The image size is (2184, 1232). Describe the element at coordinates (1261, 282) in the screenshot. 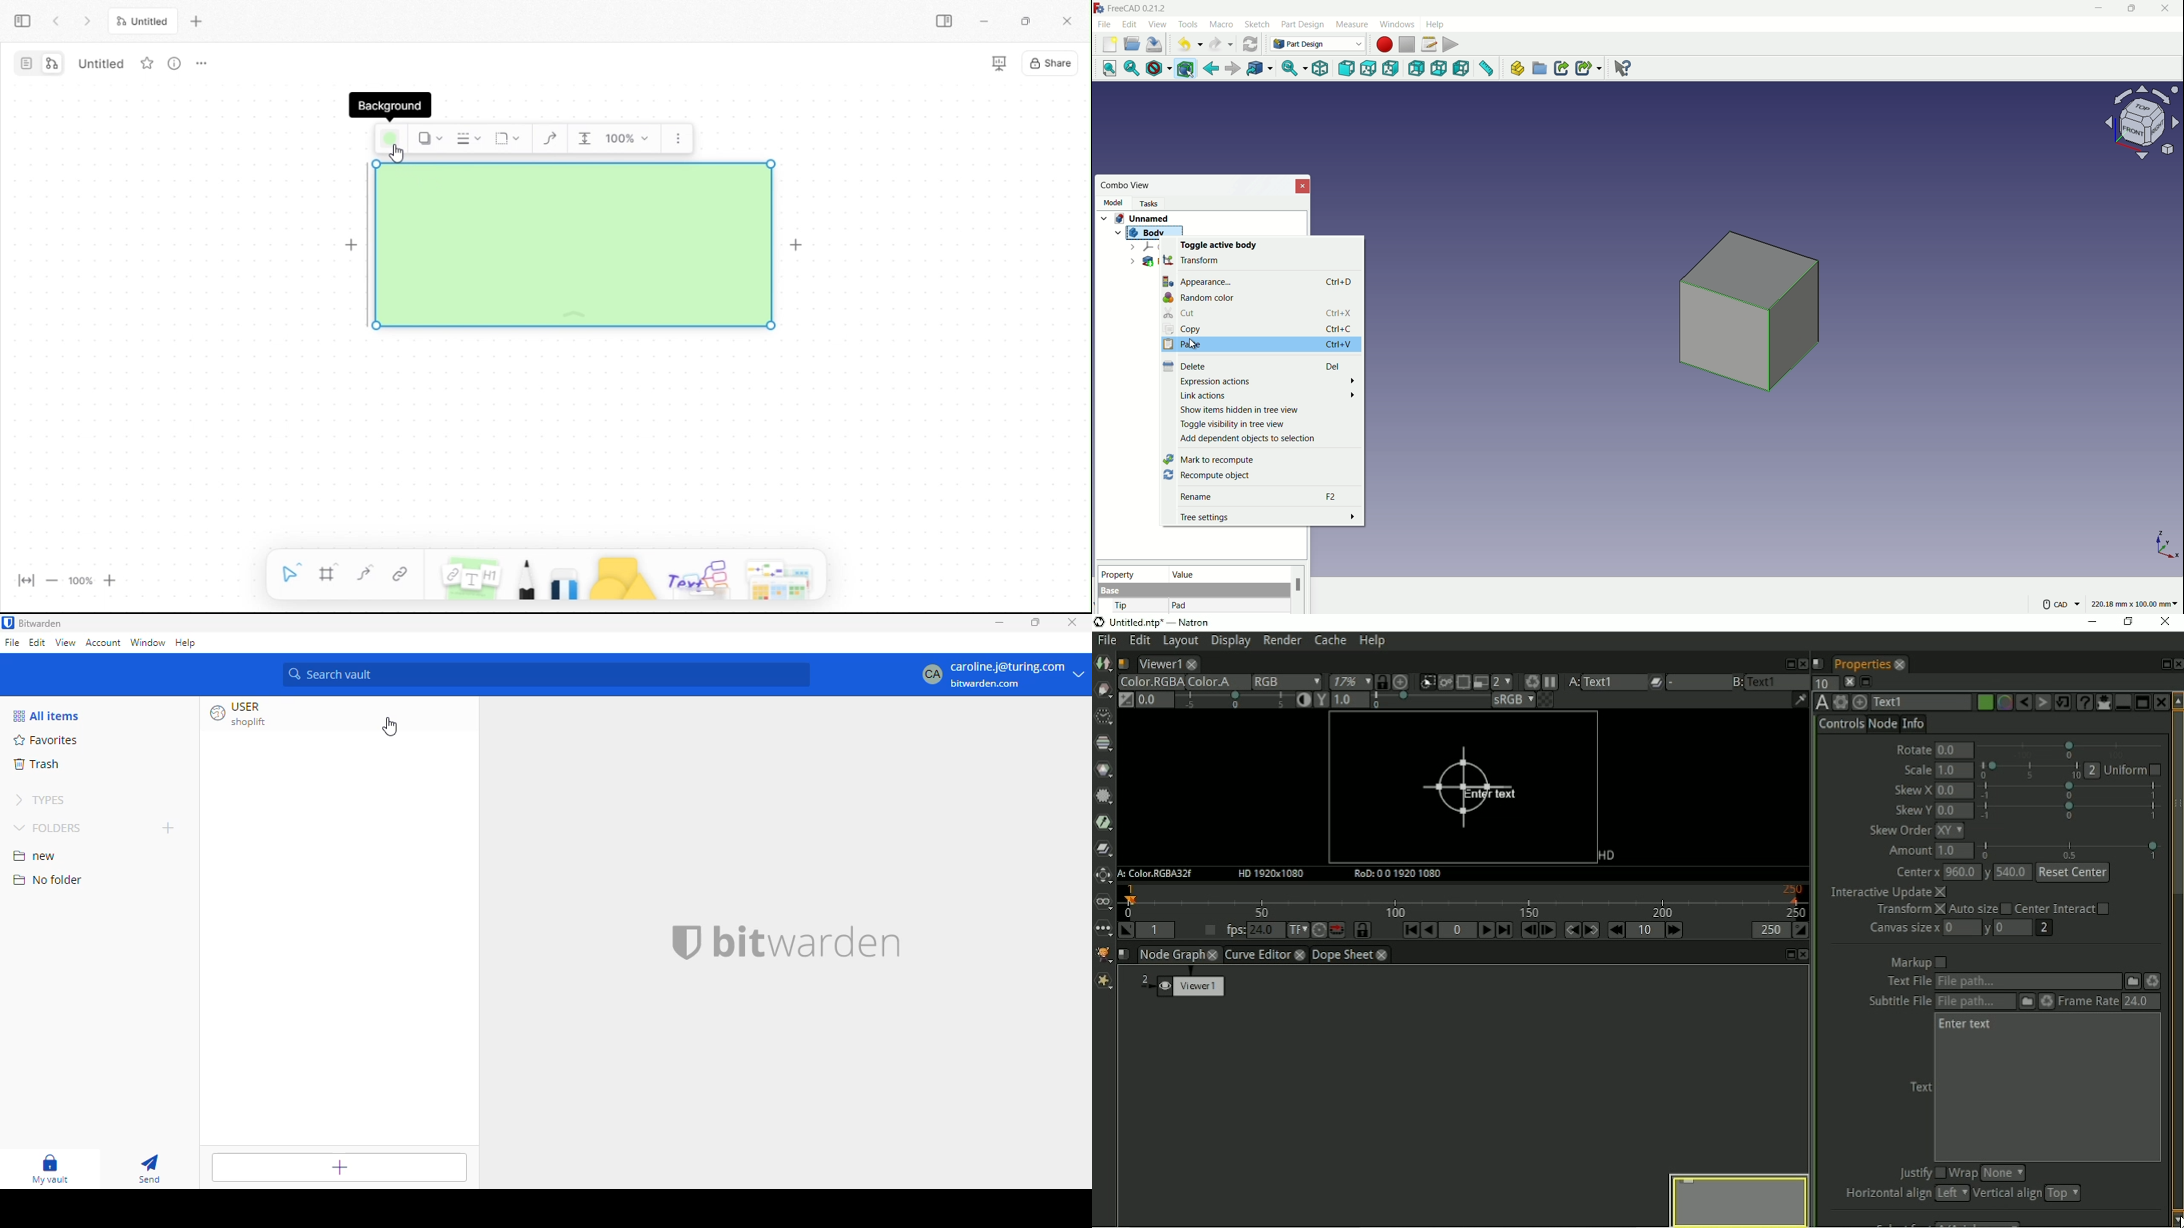

I see `Appearance... Ctrl+D` at that location.